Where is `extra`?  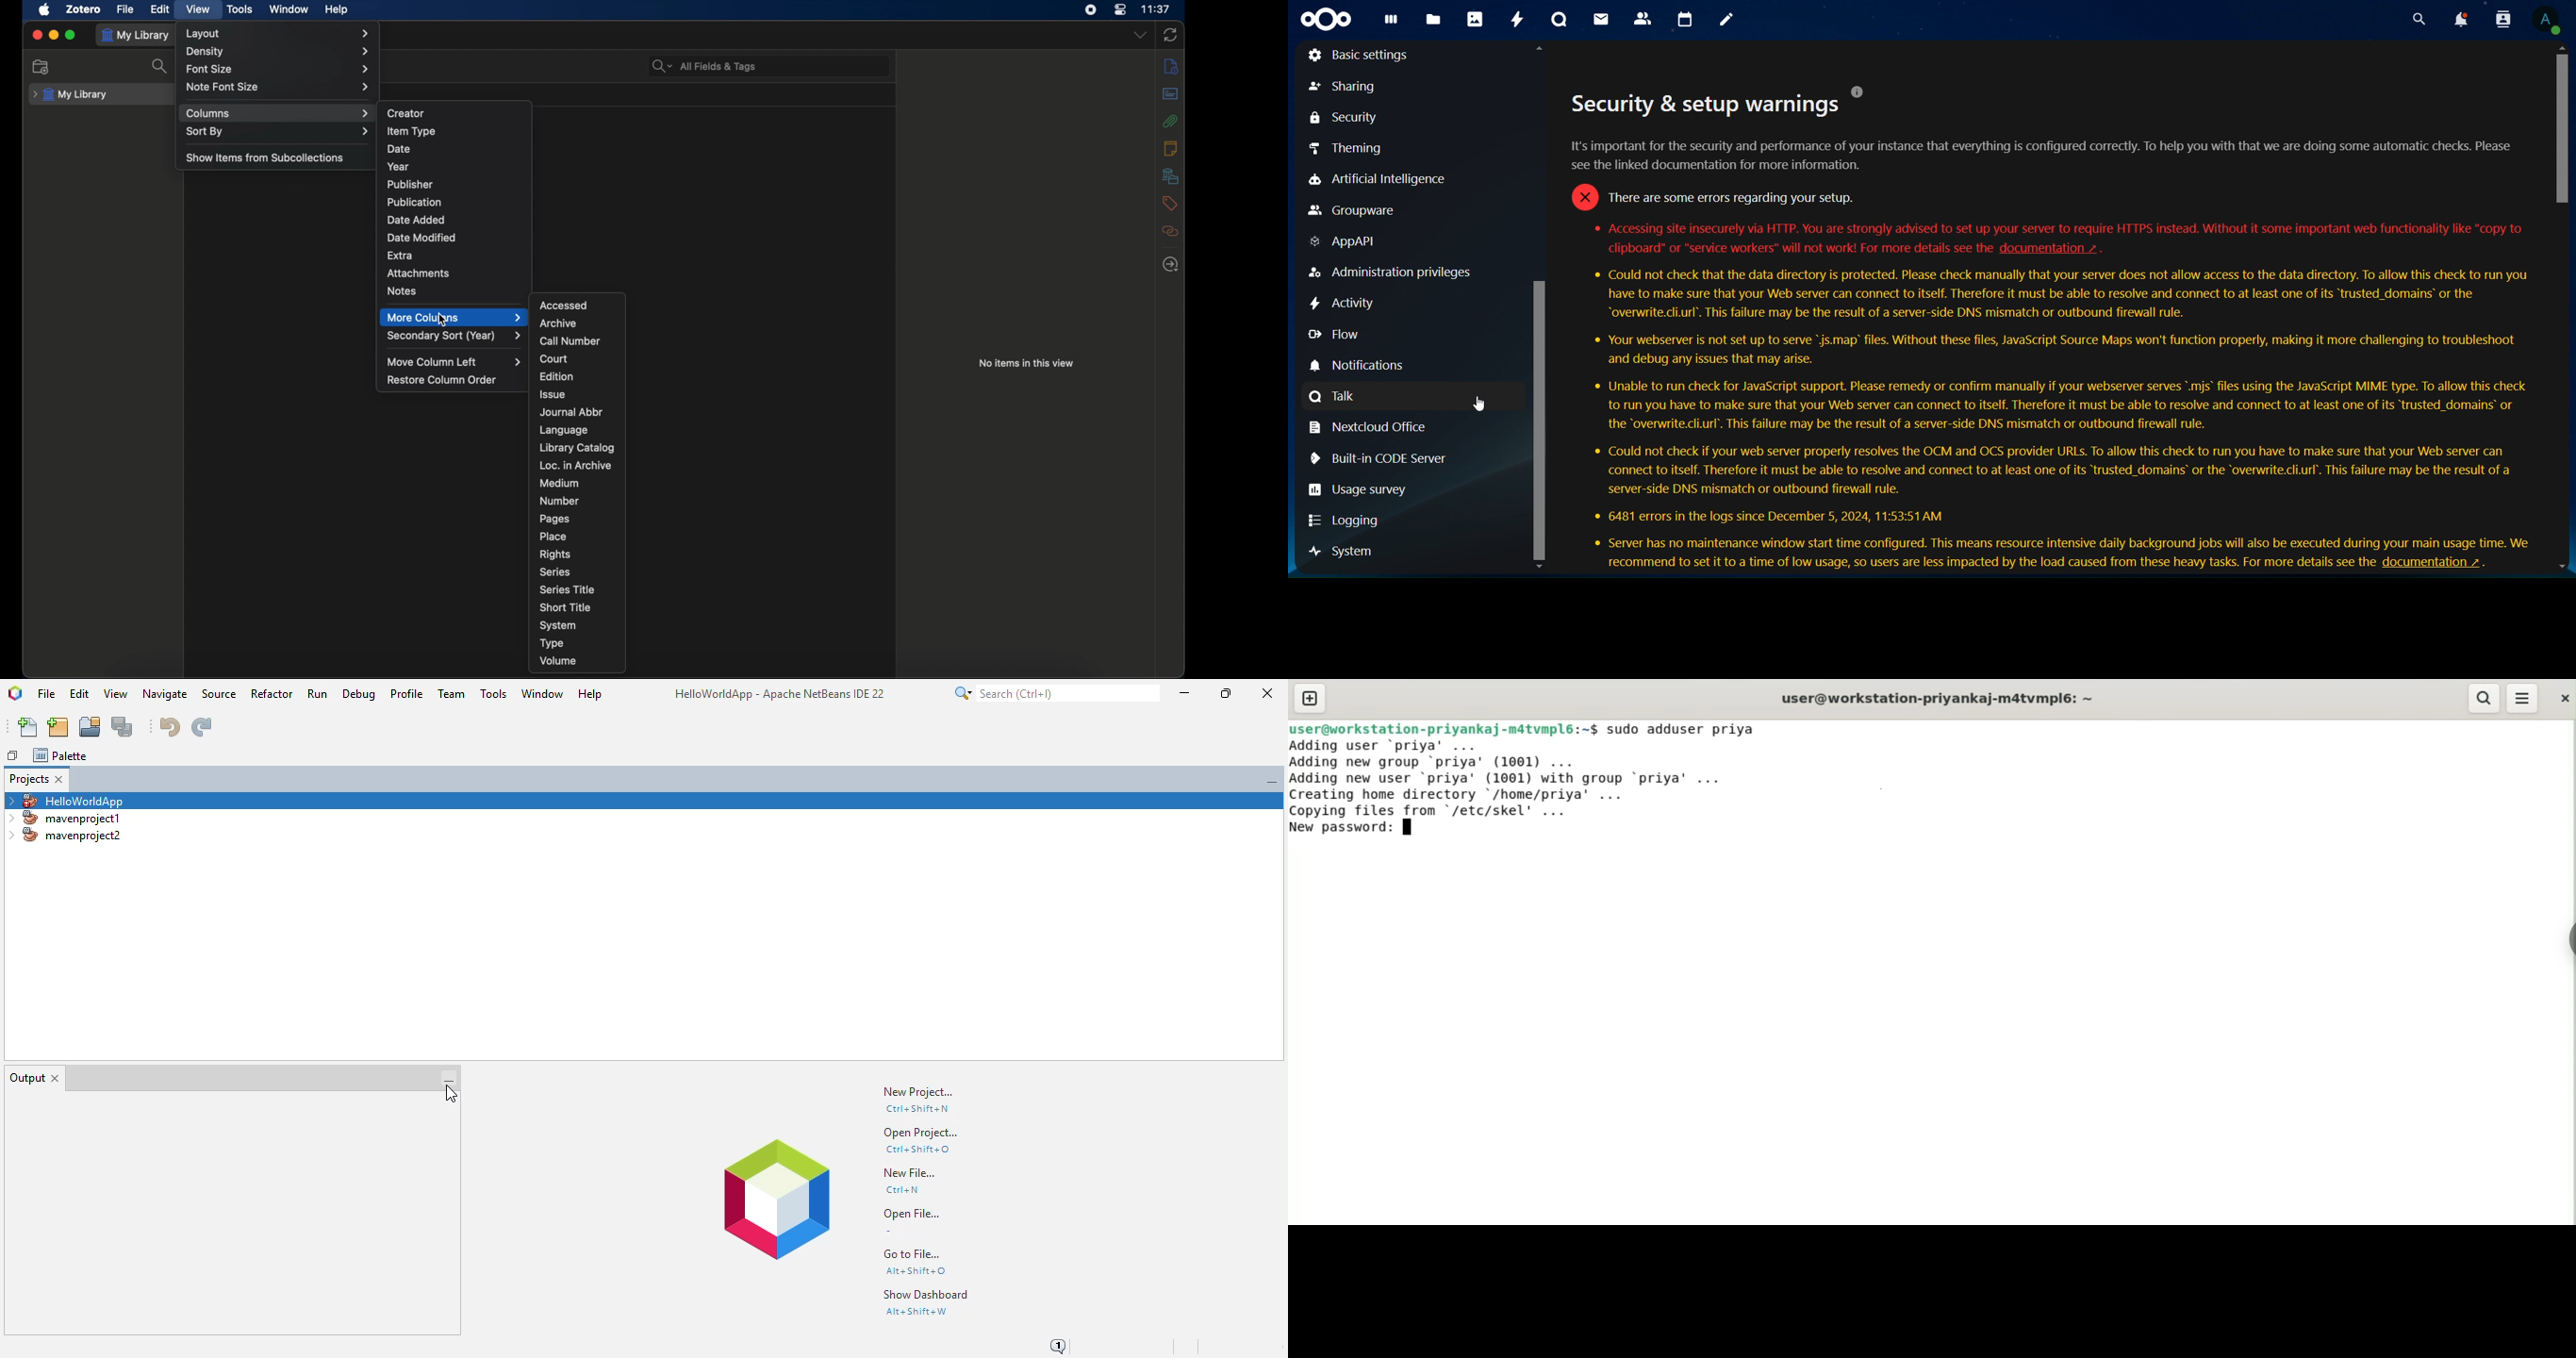
extra is located at coordinates (400, 255).